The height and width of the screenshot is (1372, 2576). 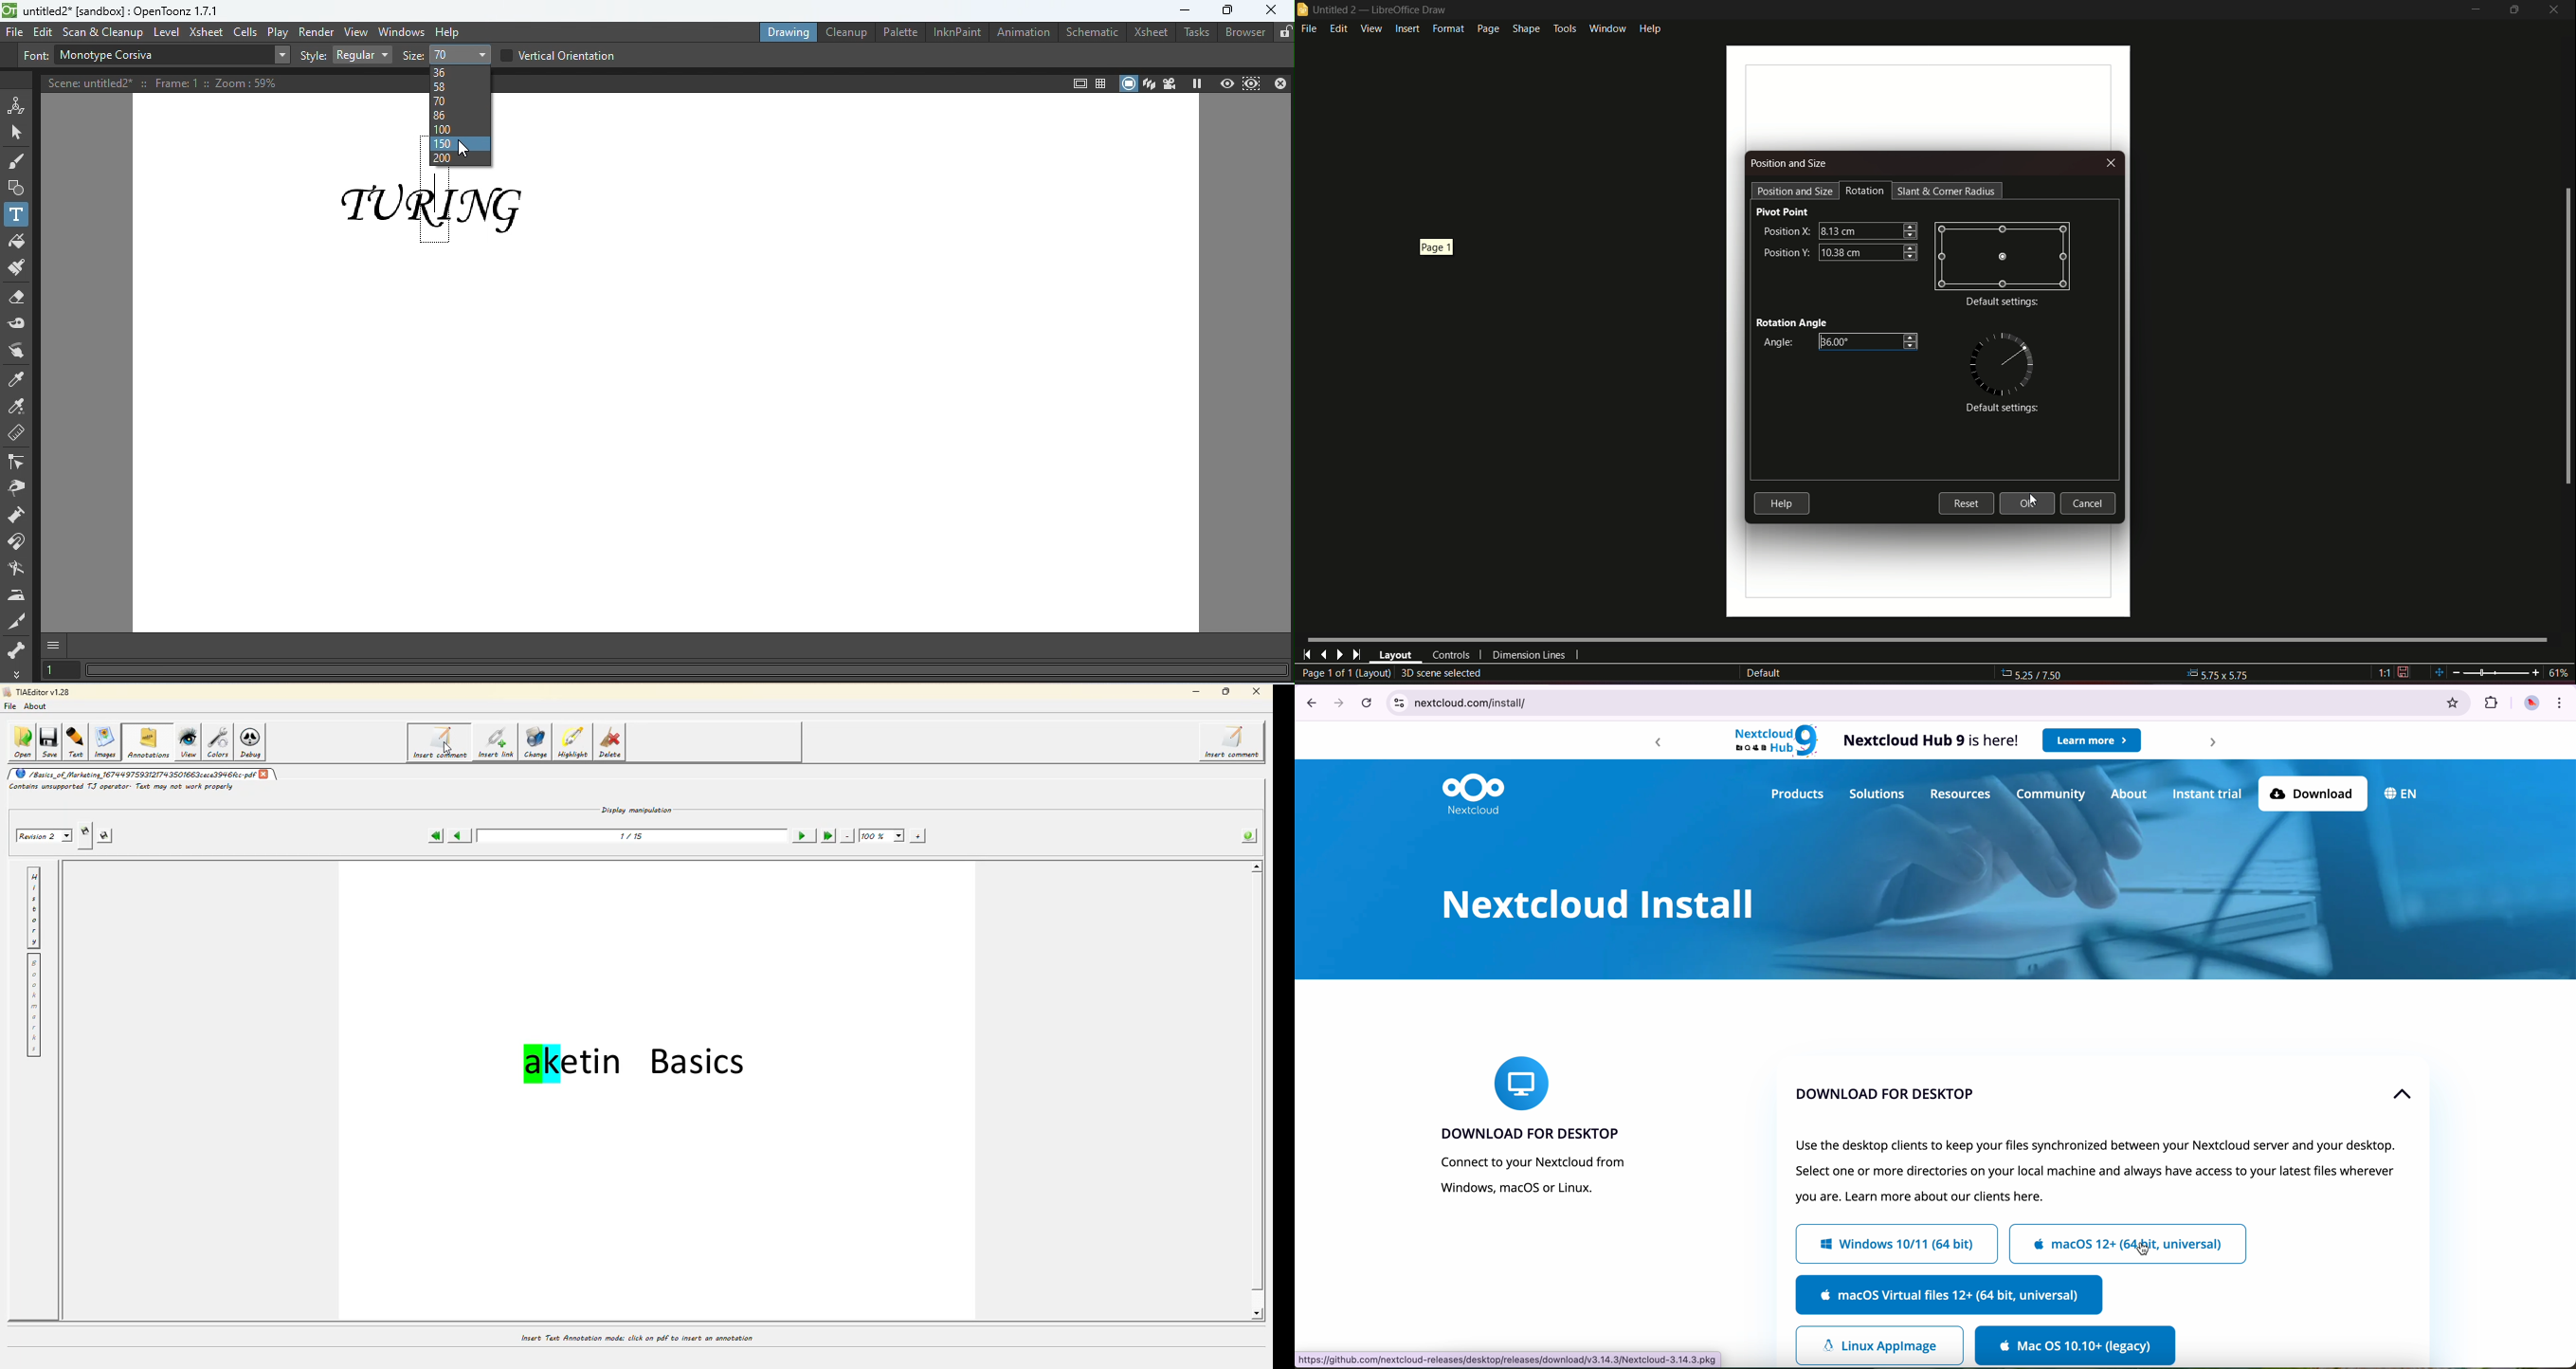 What do you see at coordinates (1876, 793) in the screenshot?
I see `solutions` at bounding box center [1876, 793].